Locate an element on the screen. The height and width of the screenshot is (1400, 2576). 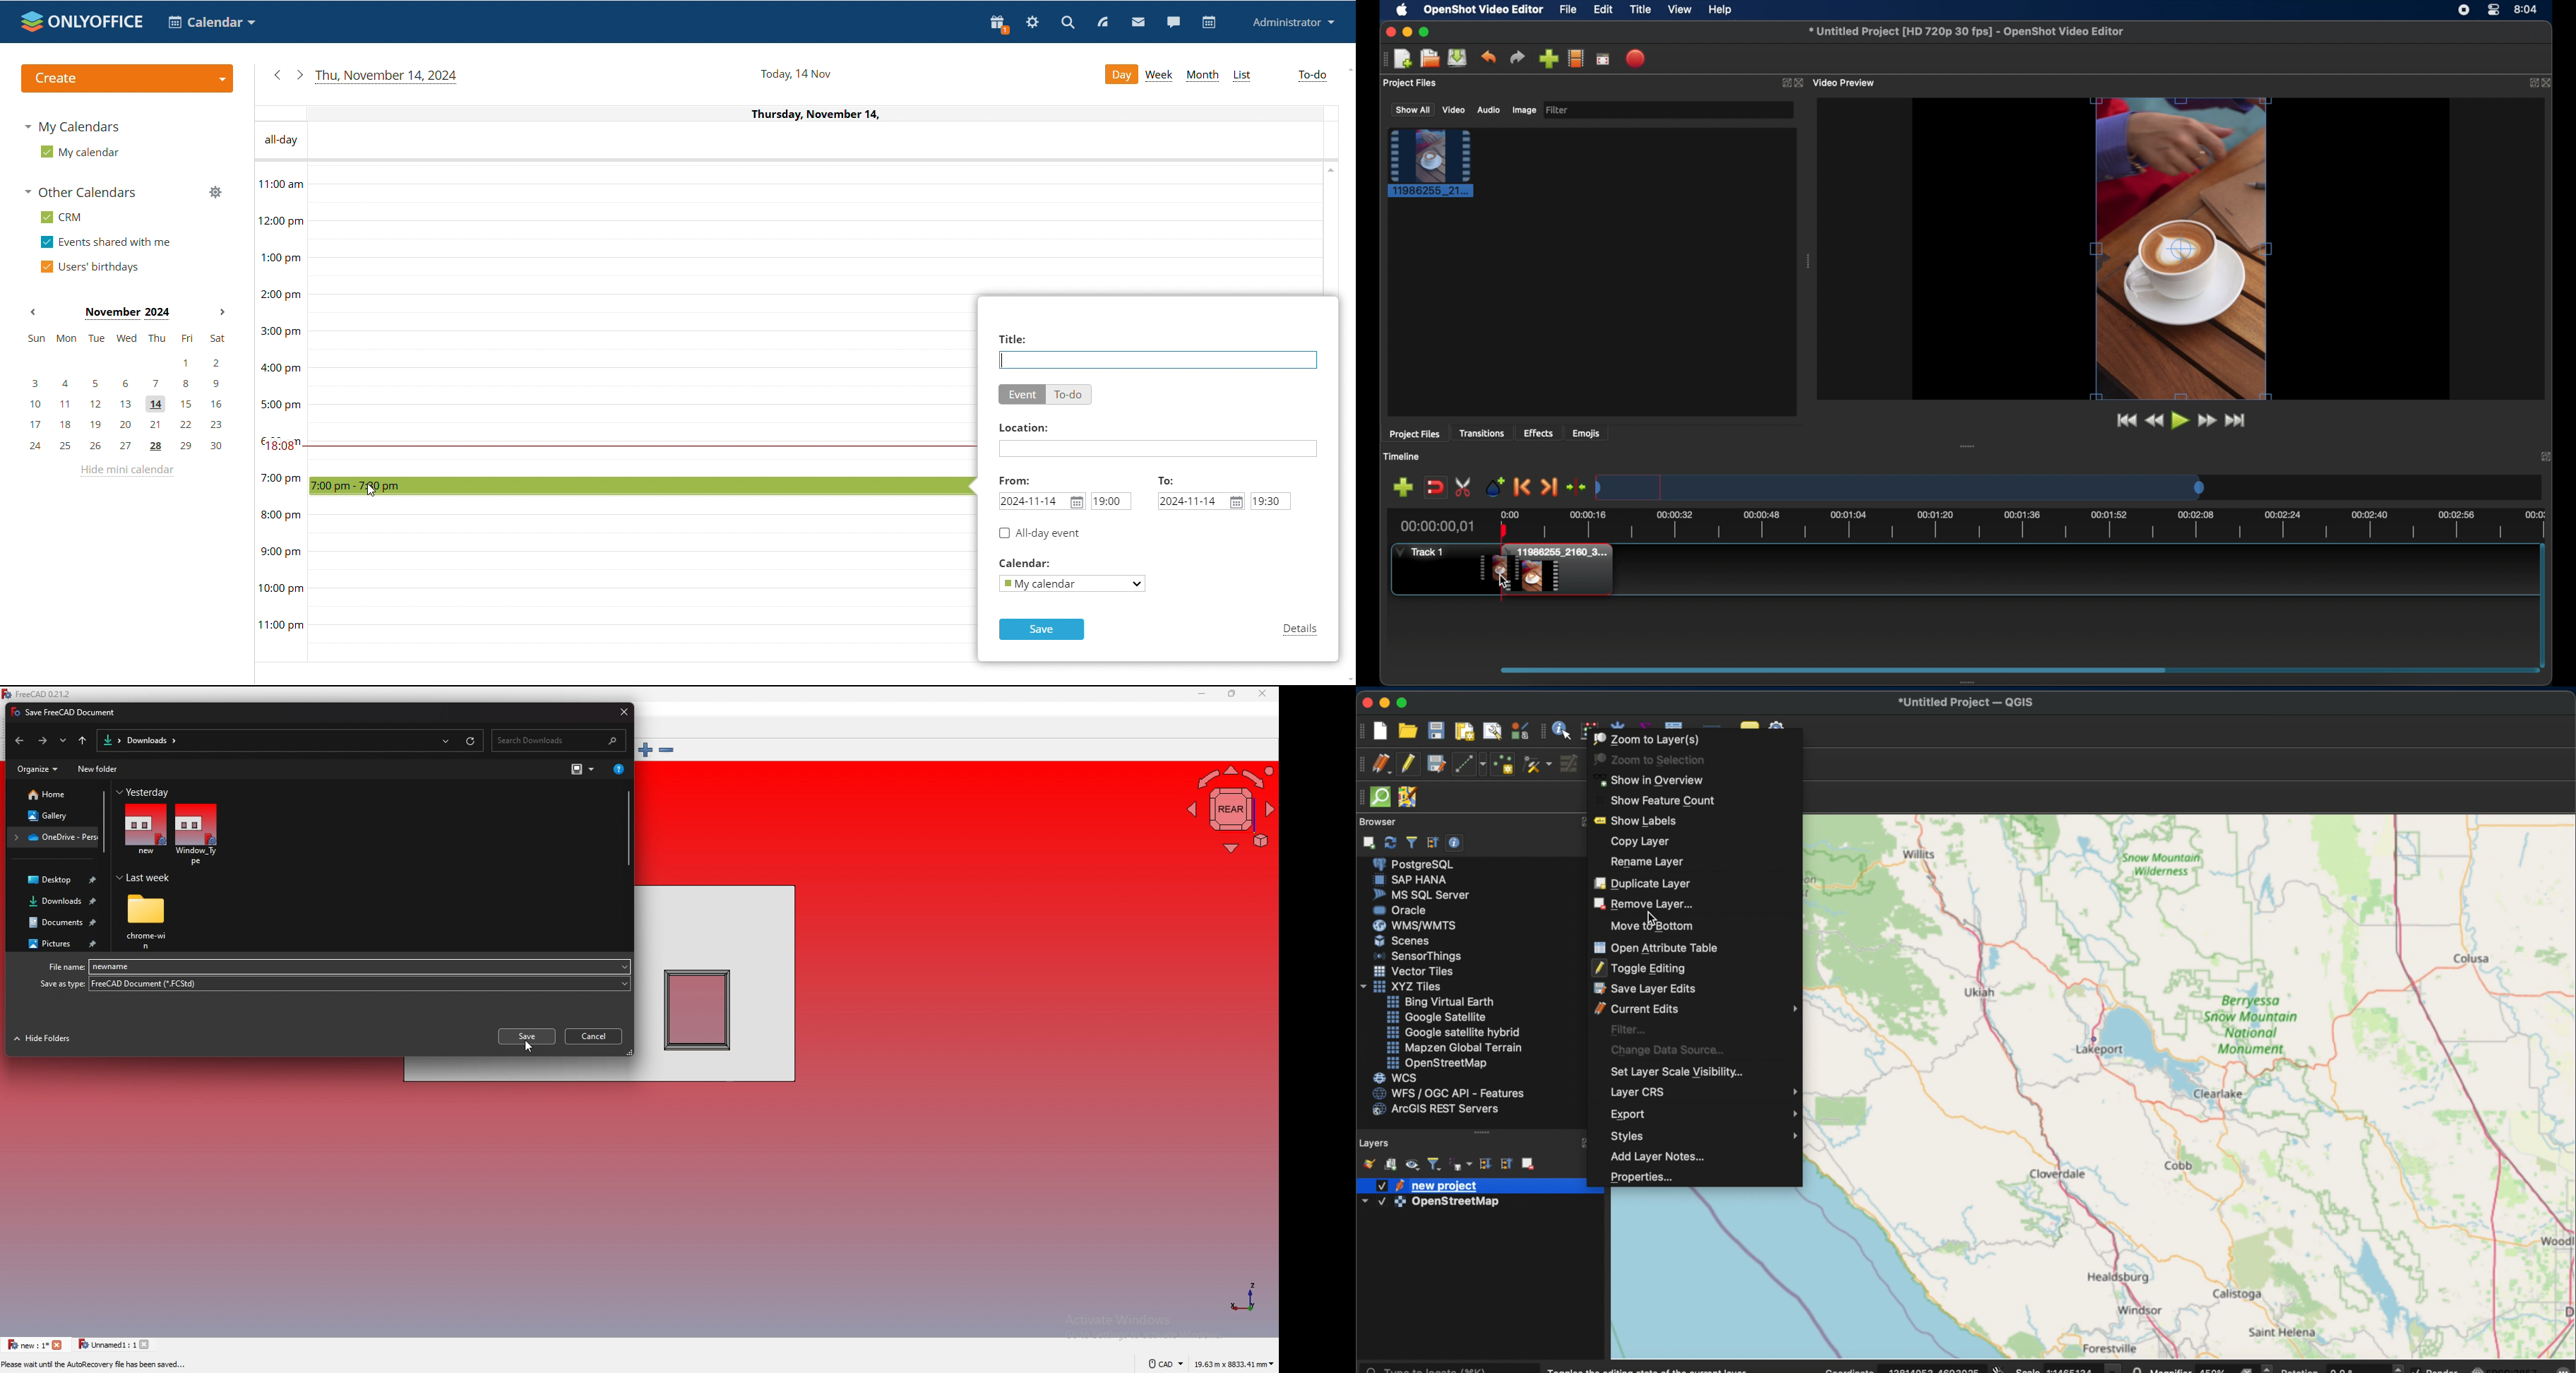
back is located at coordinates (19, 740).